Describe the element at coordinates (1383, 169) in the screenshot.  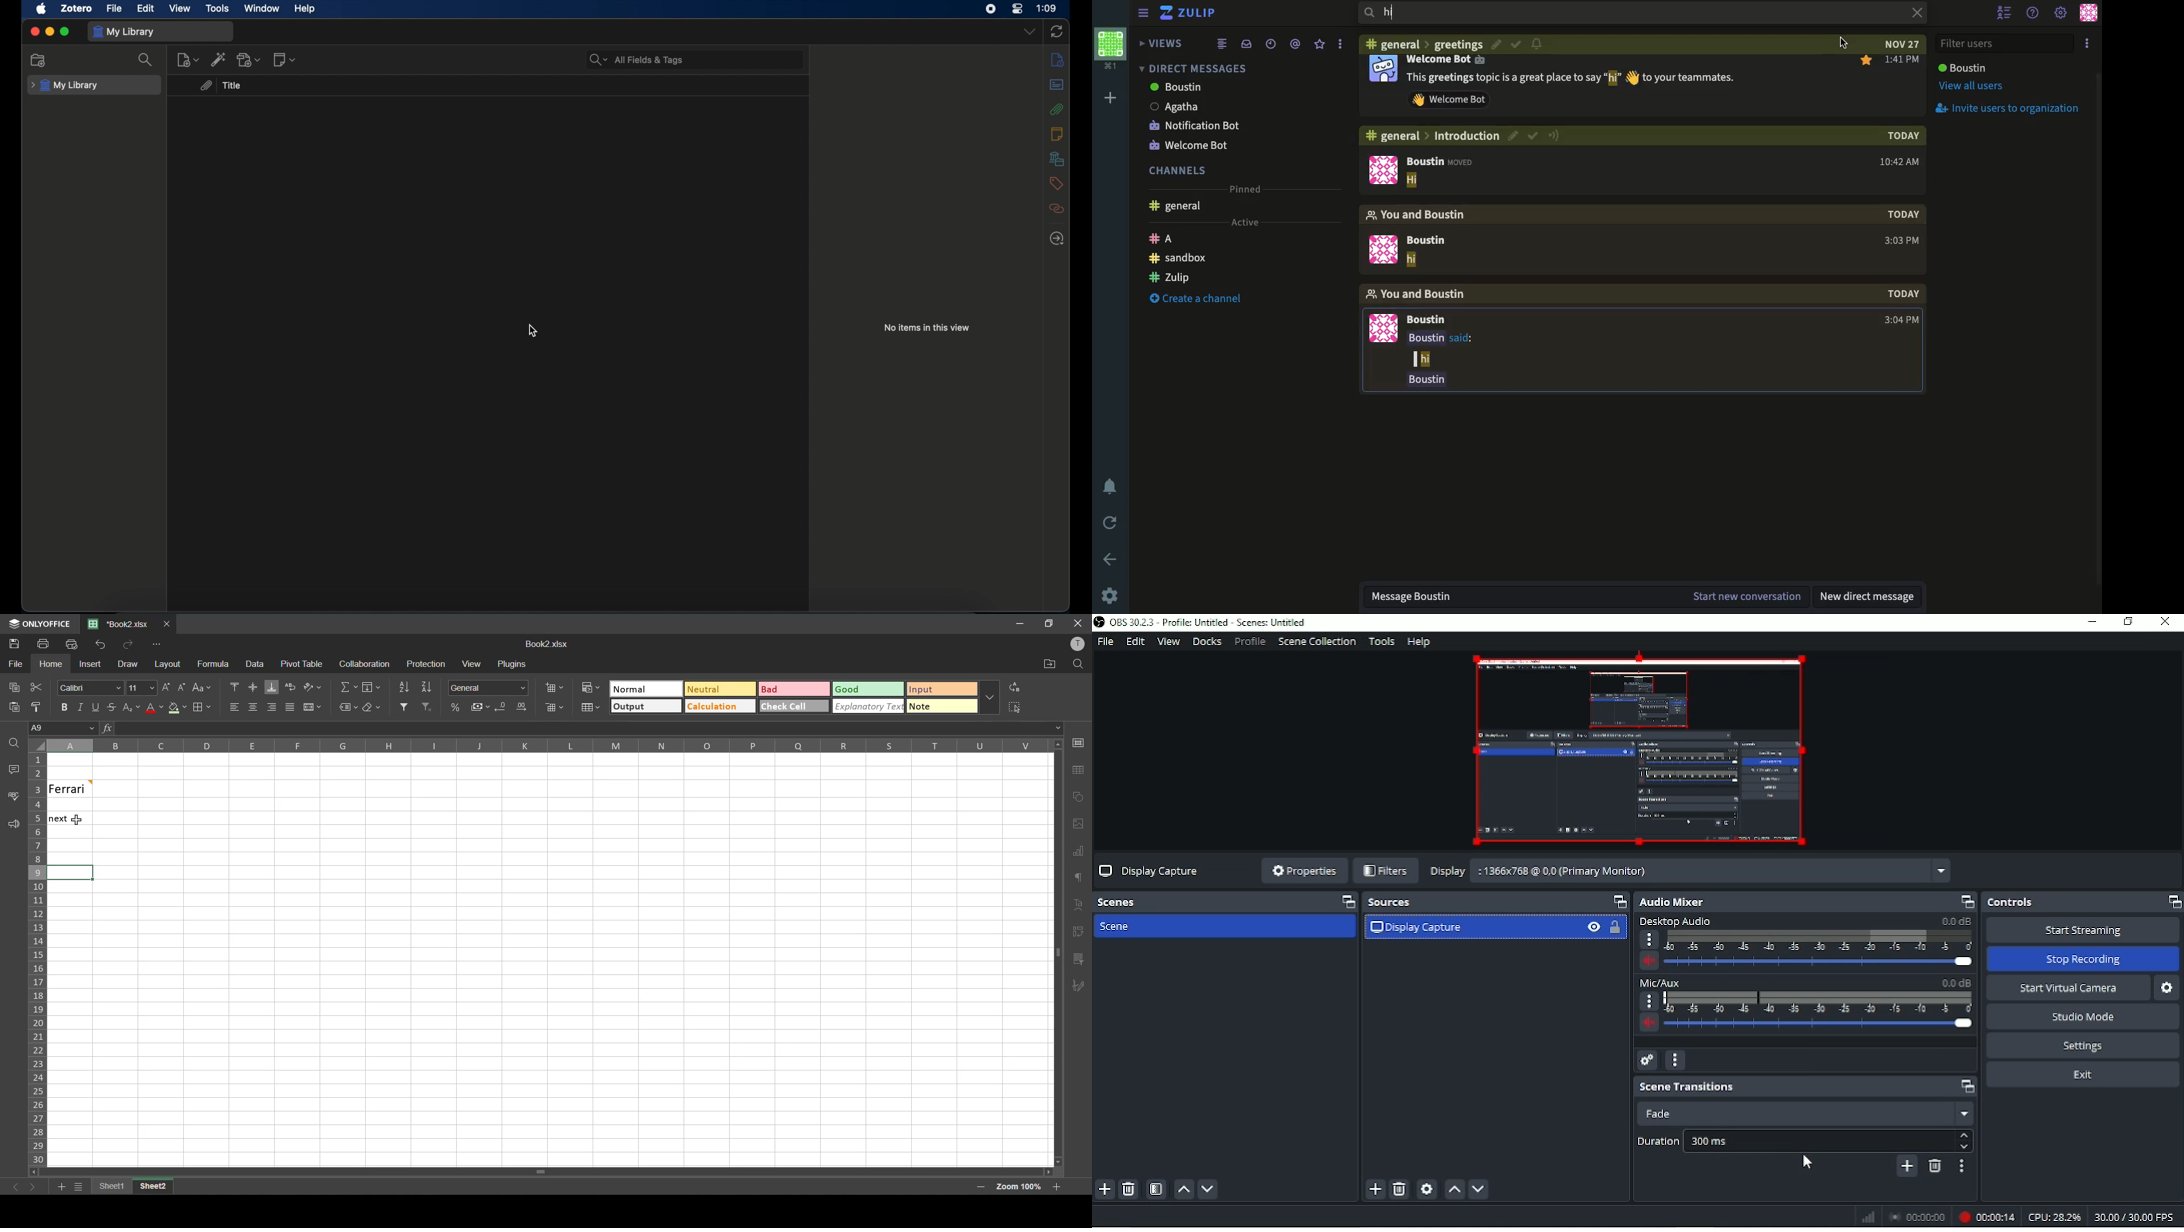
I see `display picture` at that location.